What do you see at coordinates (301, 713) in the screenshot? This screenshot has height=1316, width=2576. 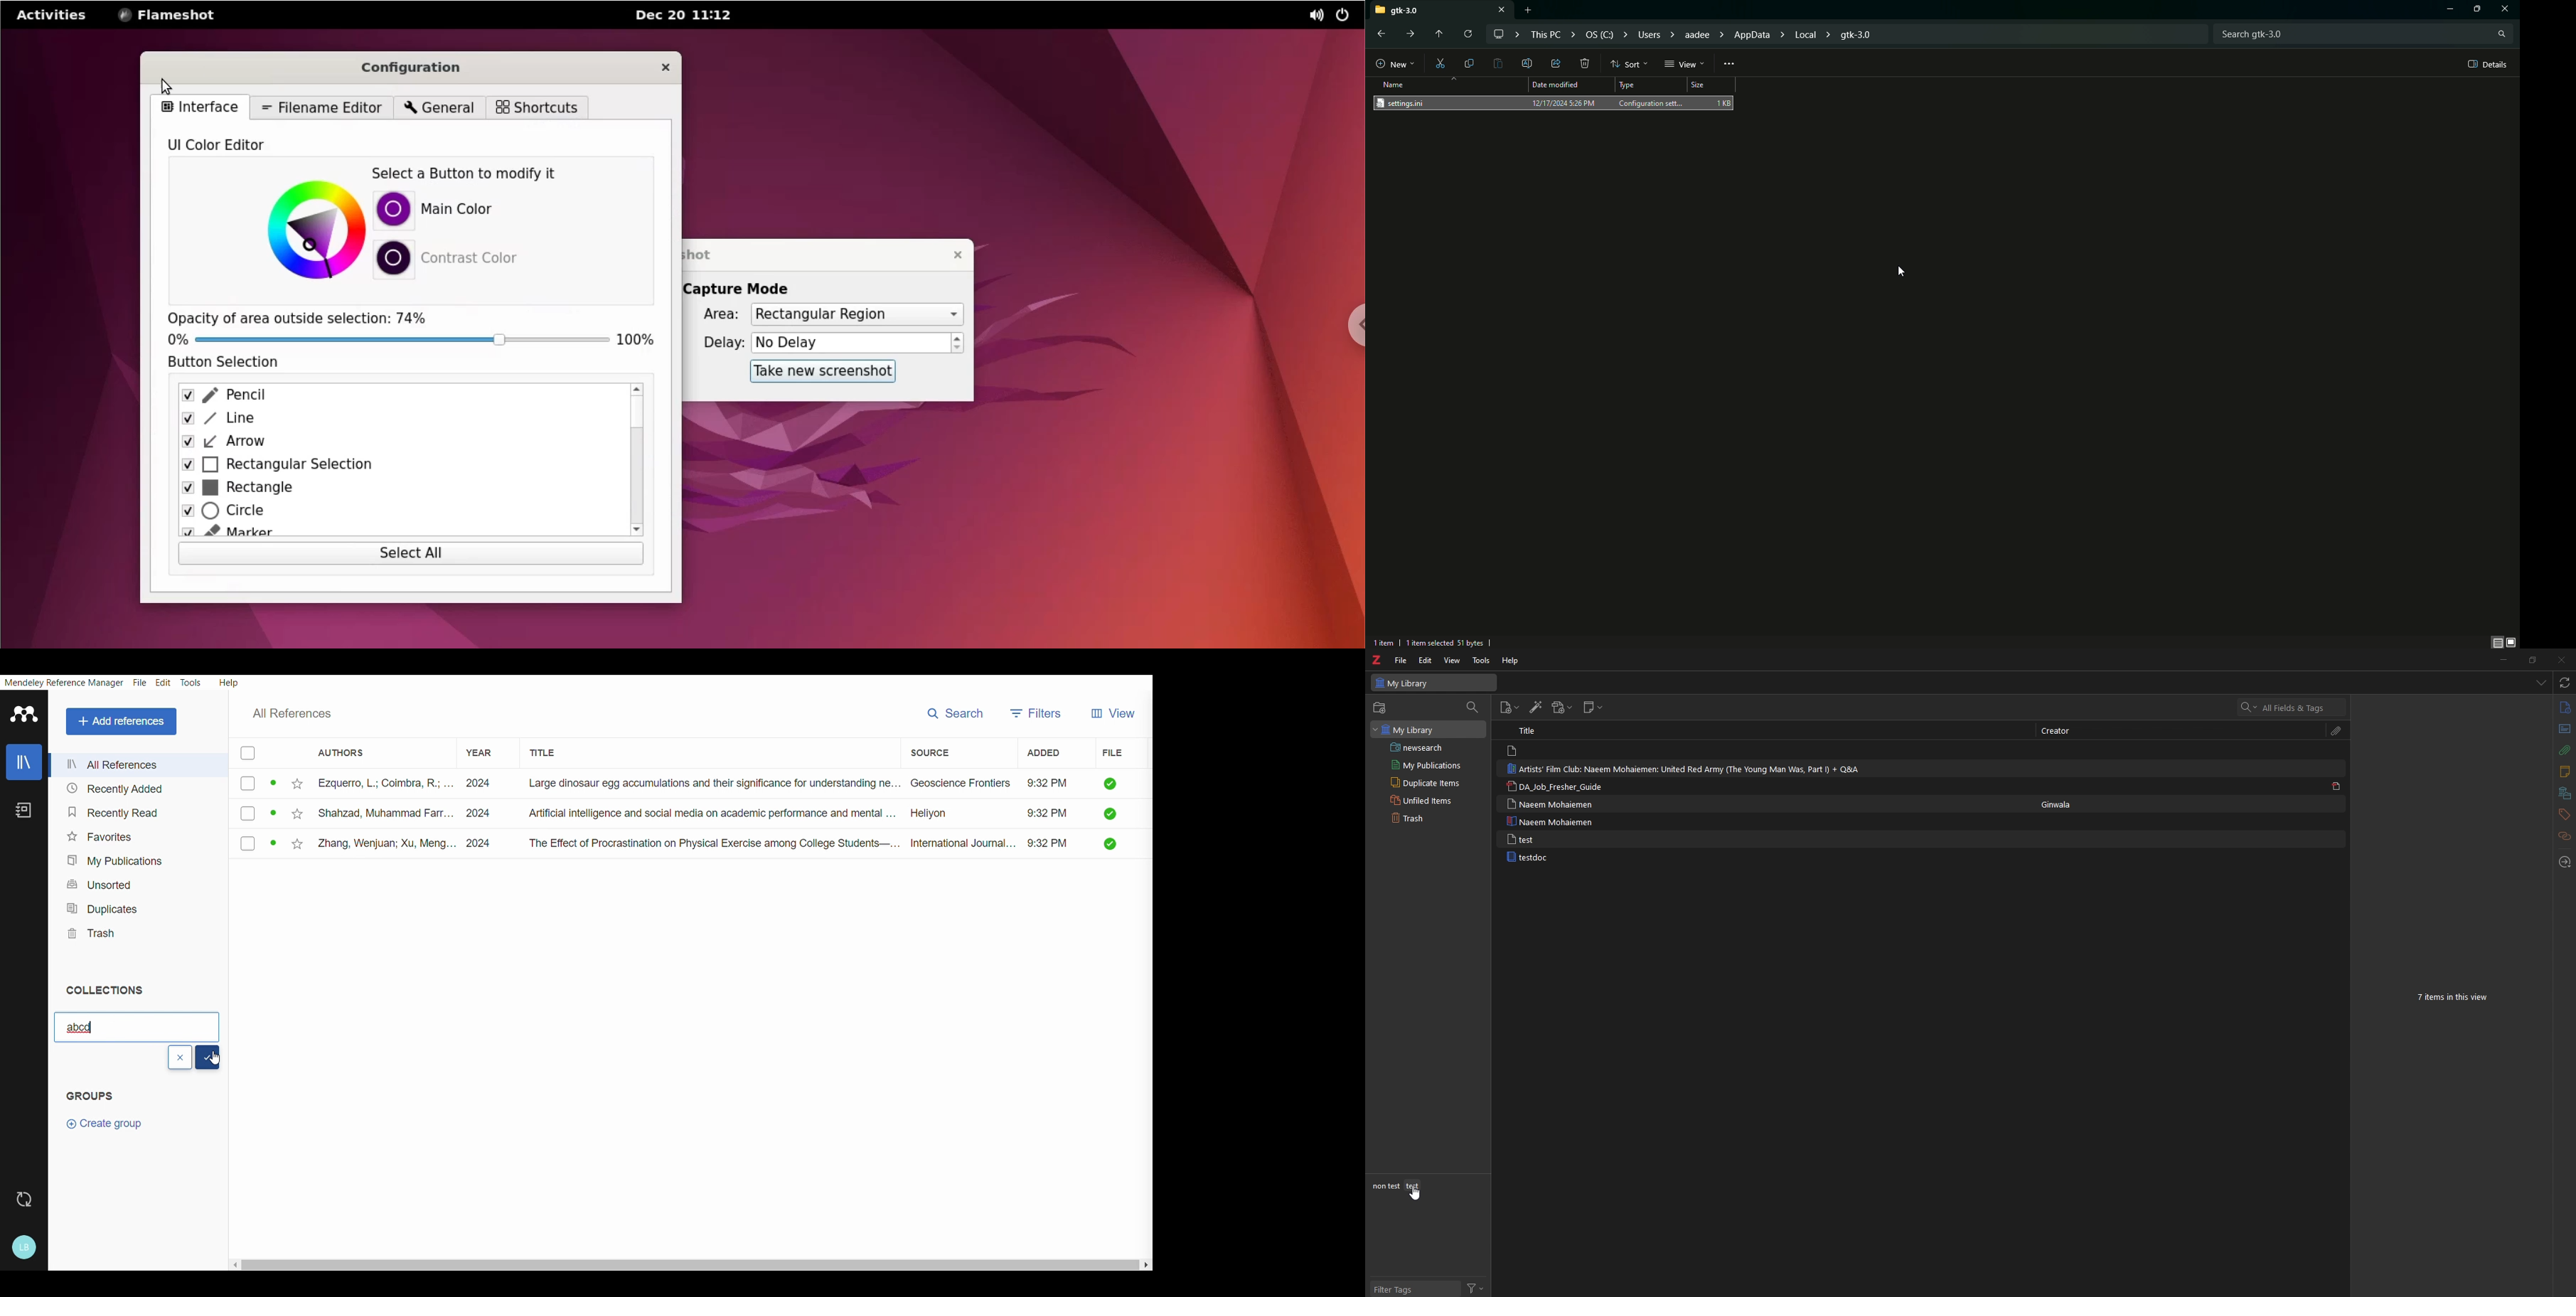 I see `All references` at bounding box center [301, 713].